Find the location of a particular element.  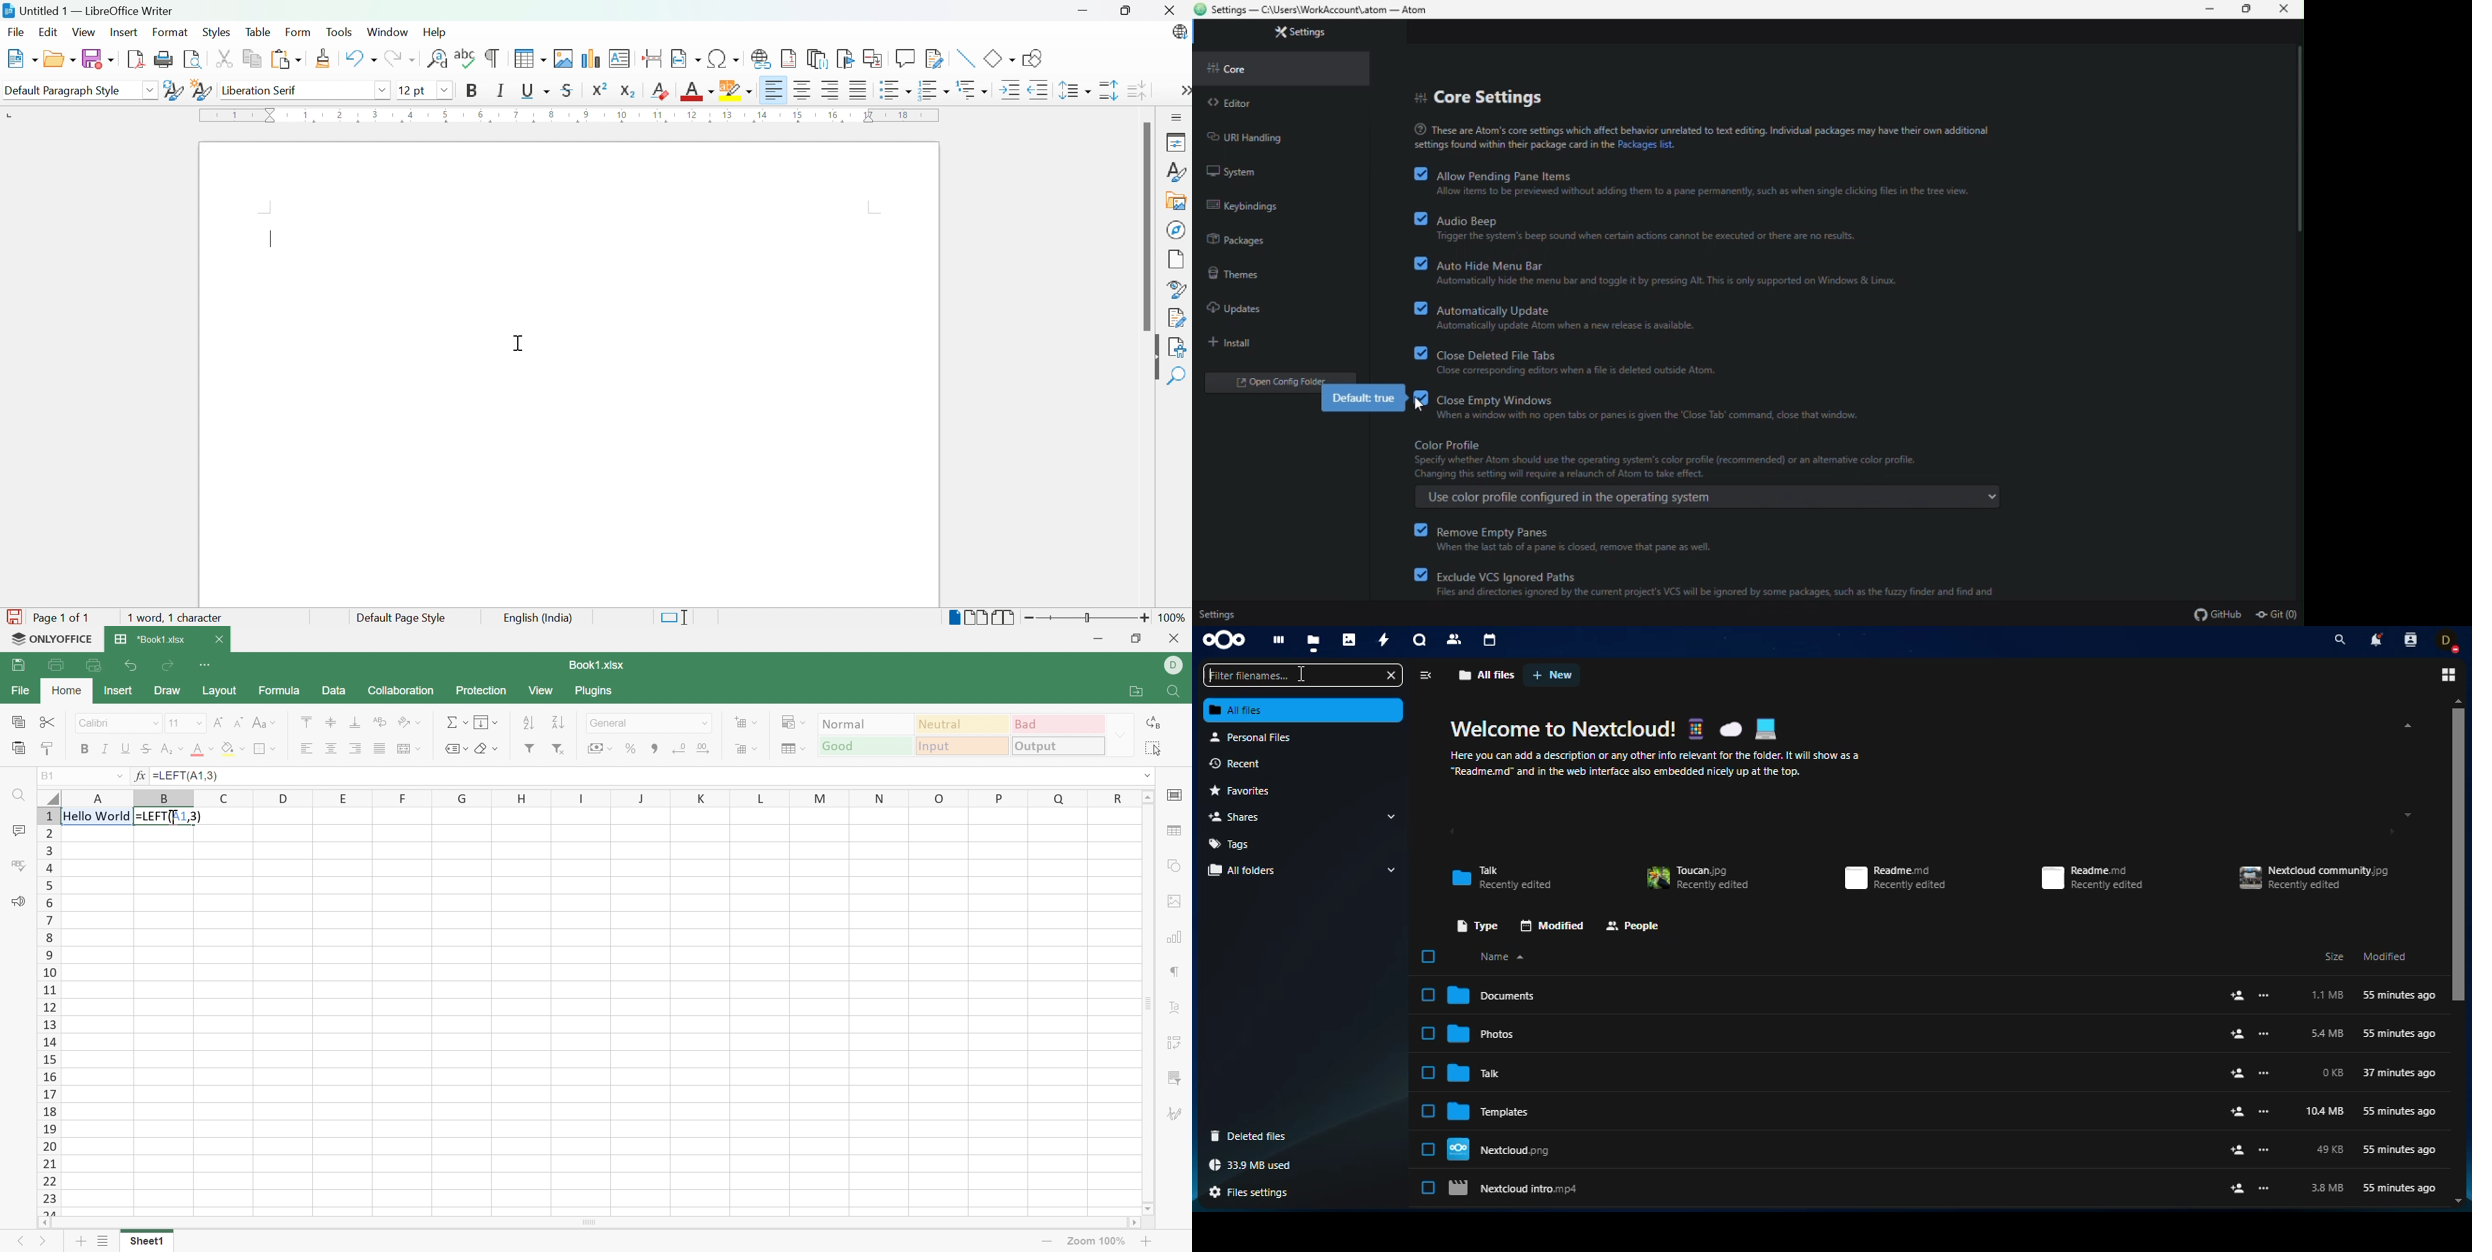

Size is located at coordinates (2334, 956).